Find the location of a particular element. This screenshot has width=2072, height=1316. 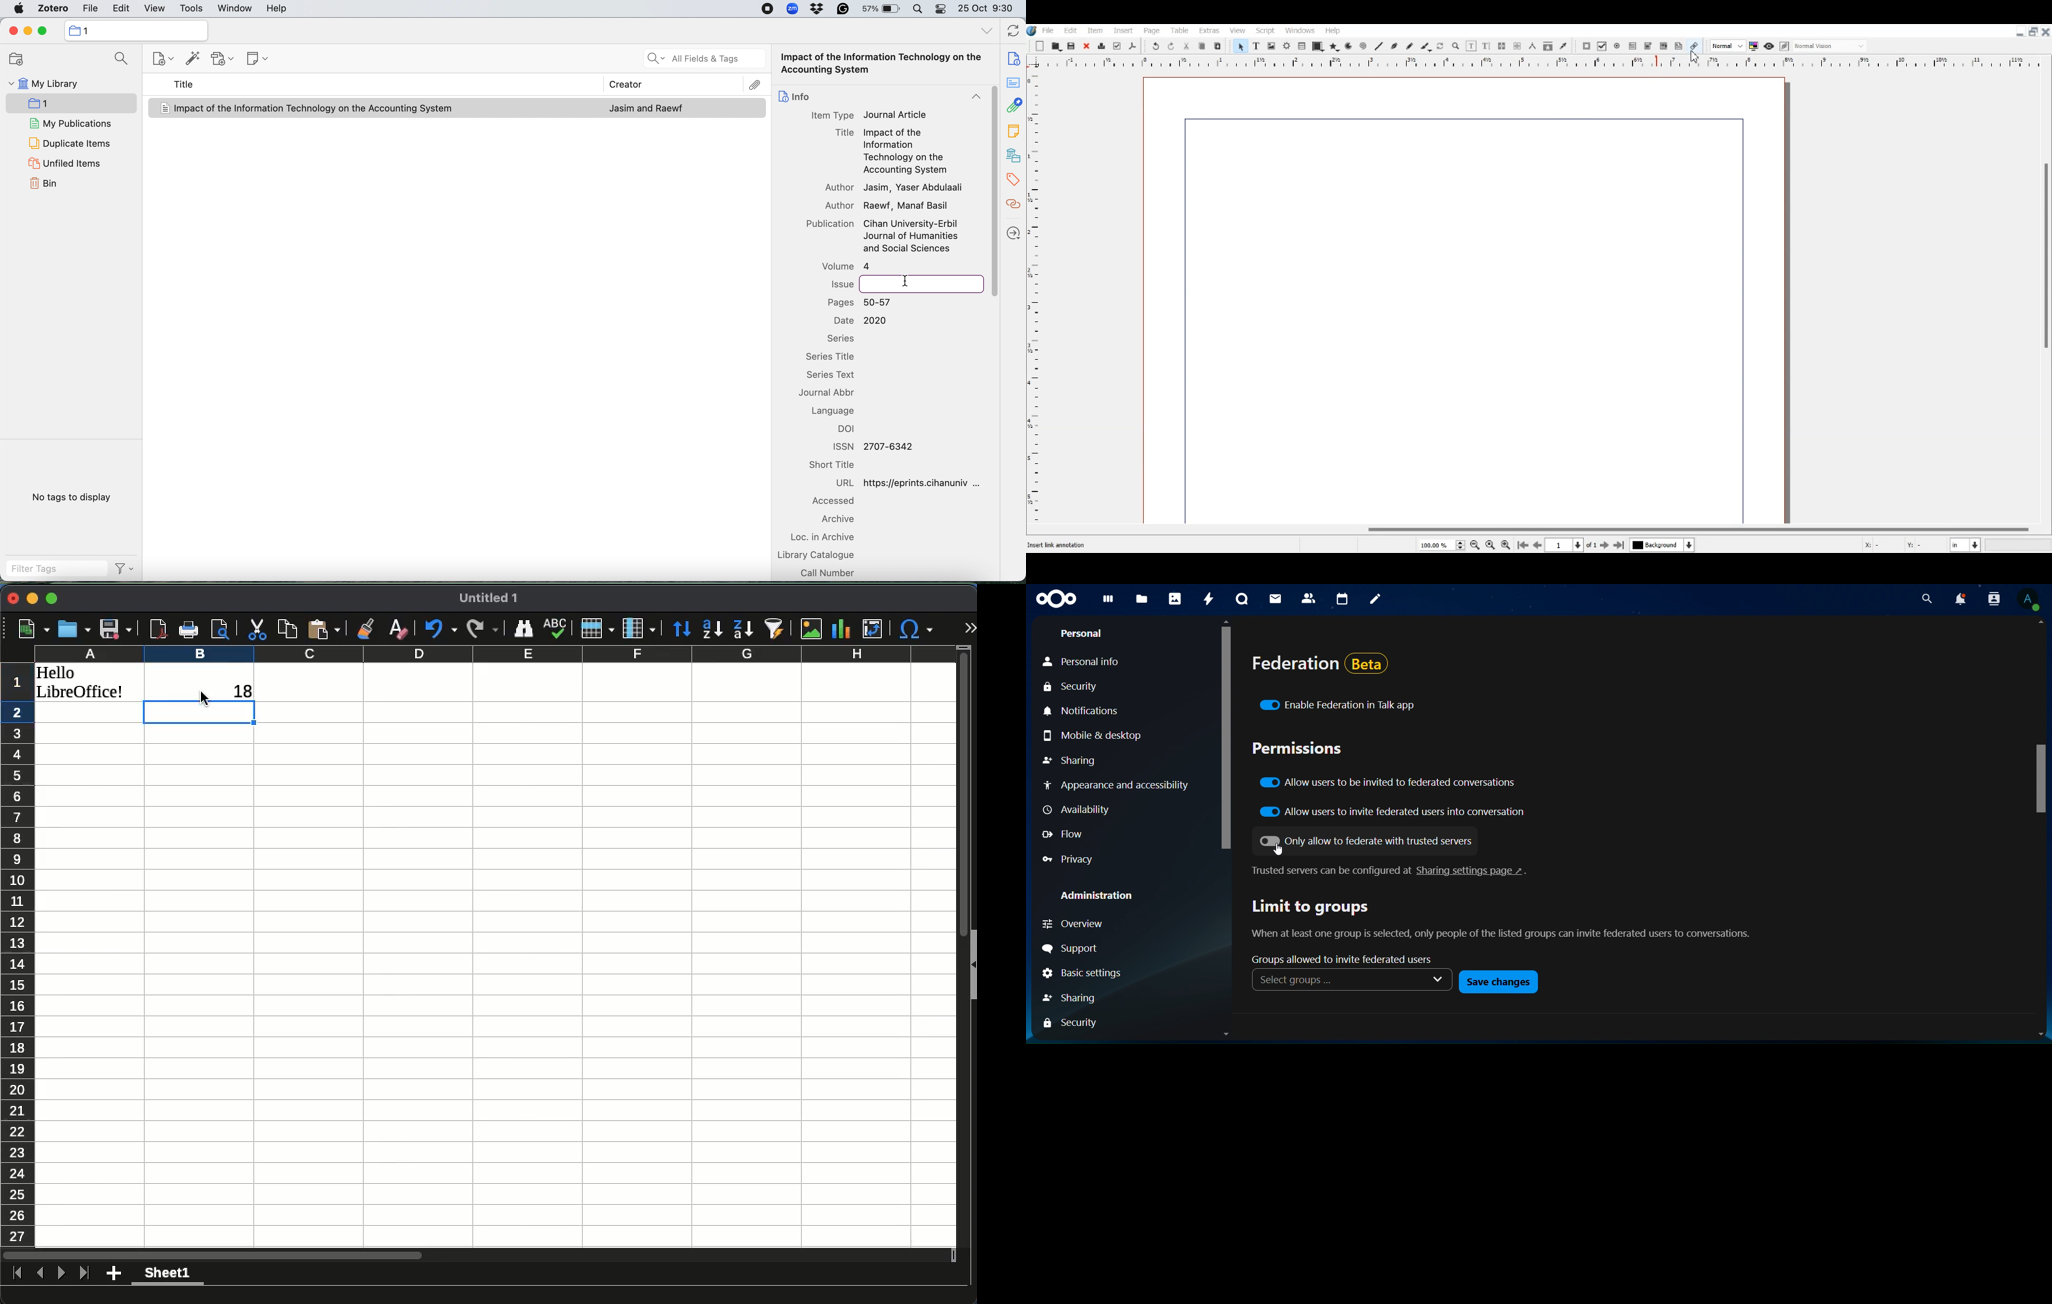

PDF Radio Button  is located at coordinates (1618, 46).